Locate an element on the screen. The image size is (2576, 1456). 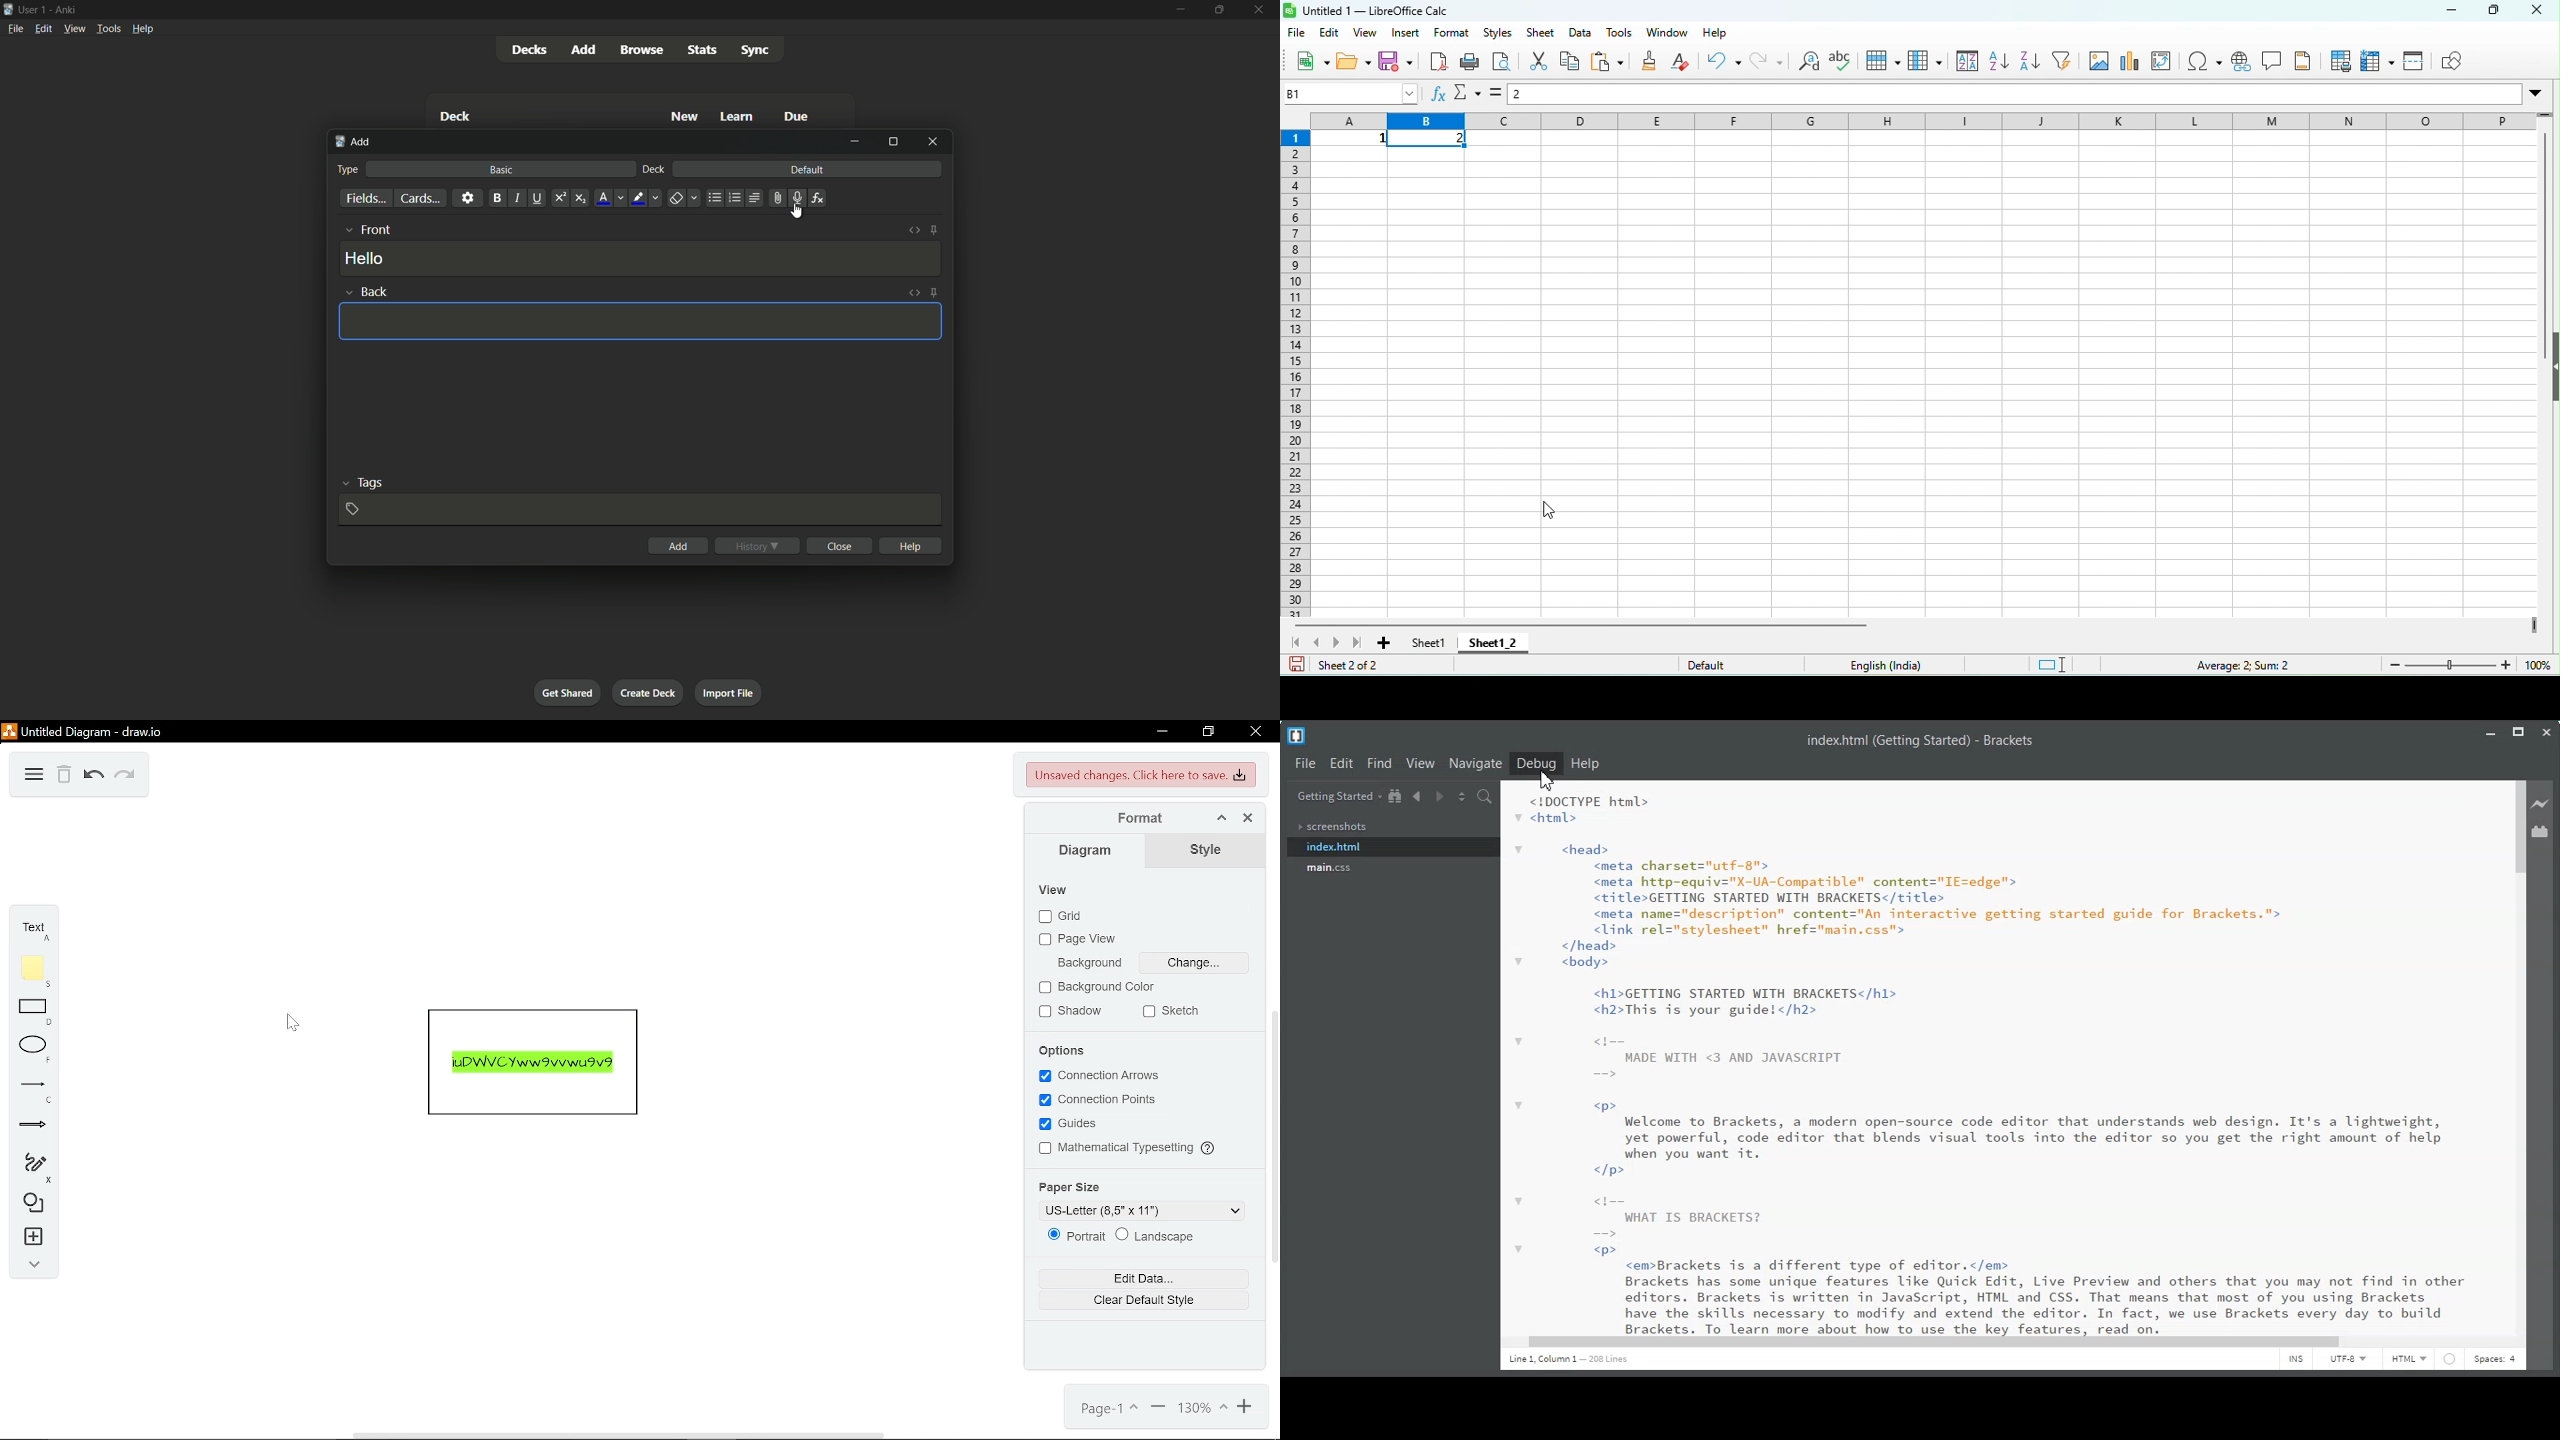
ordered list is located at coordinates (735, 197).